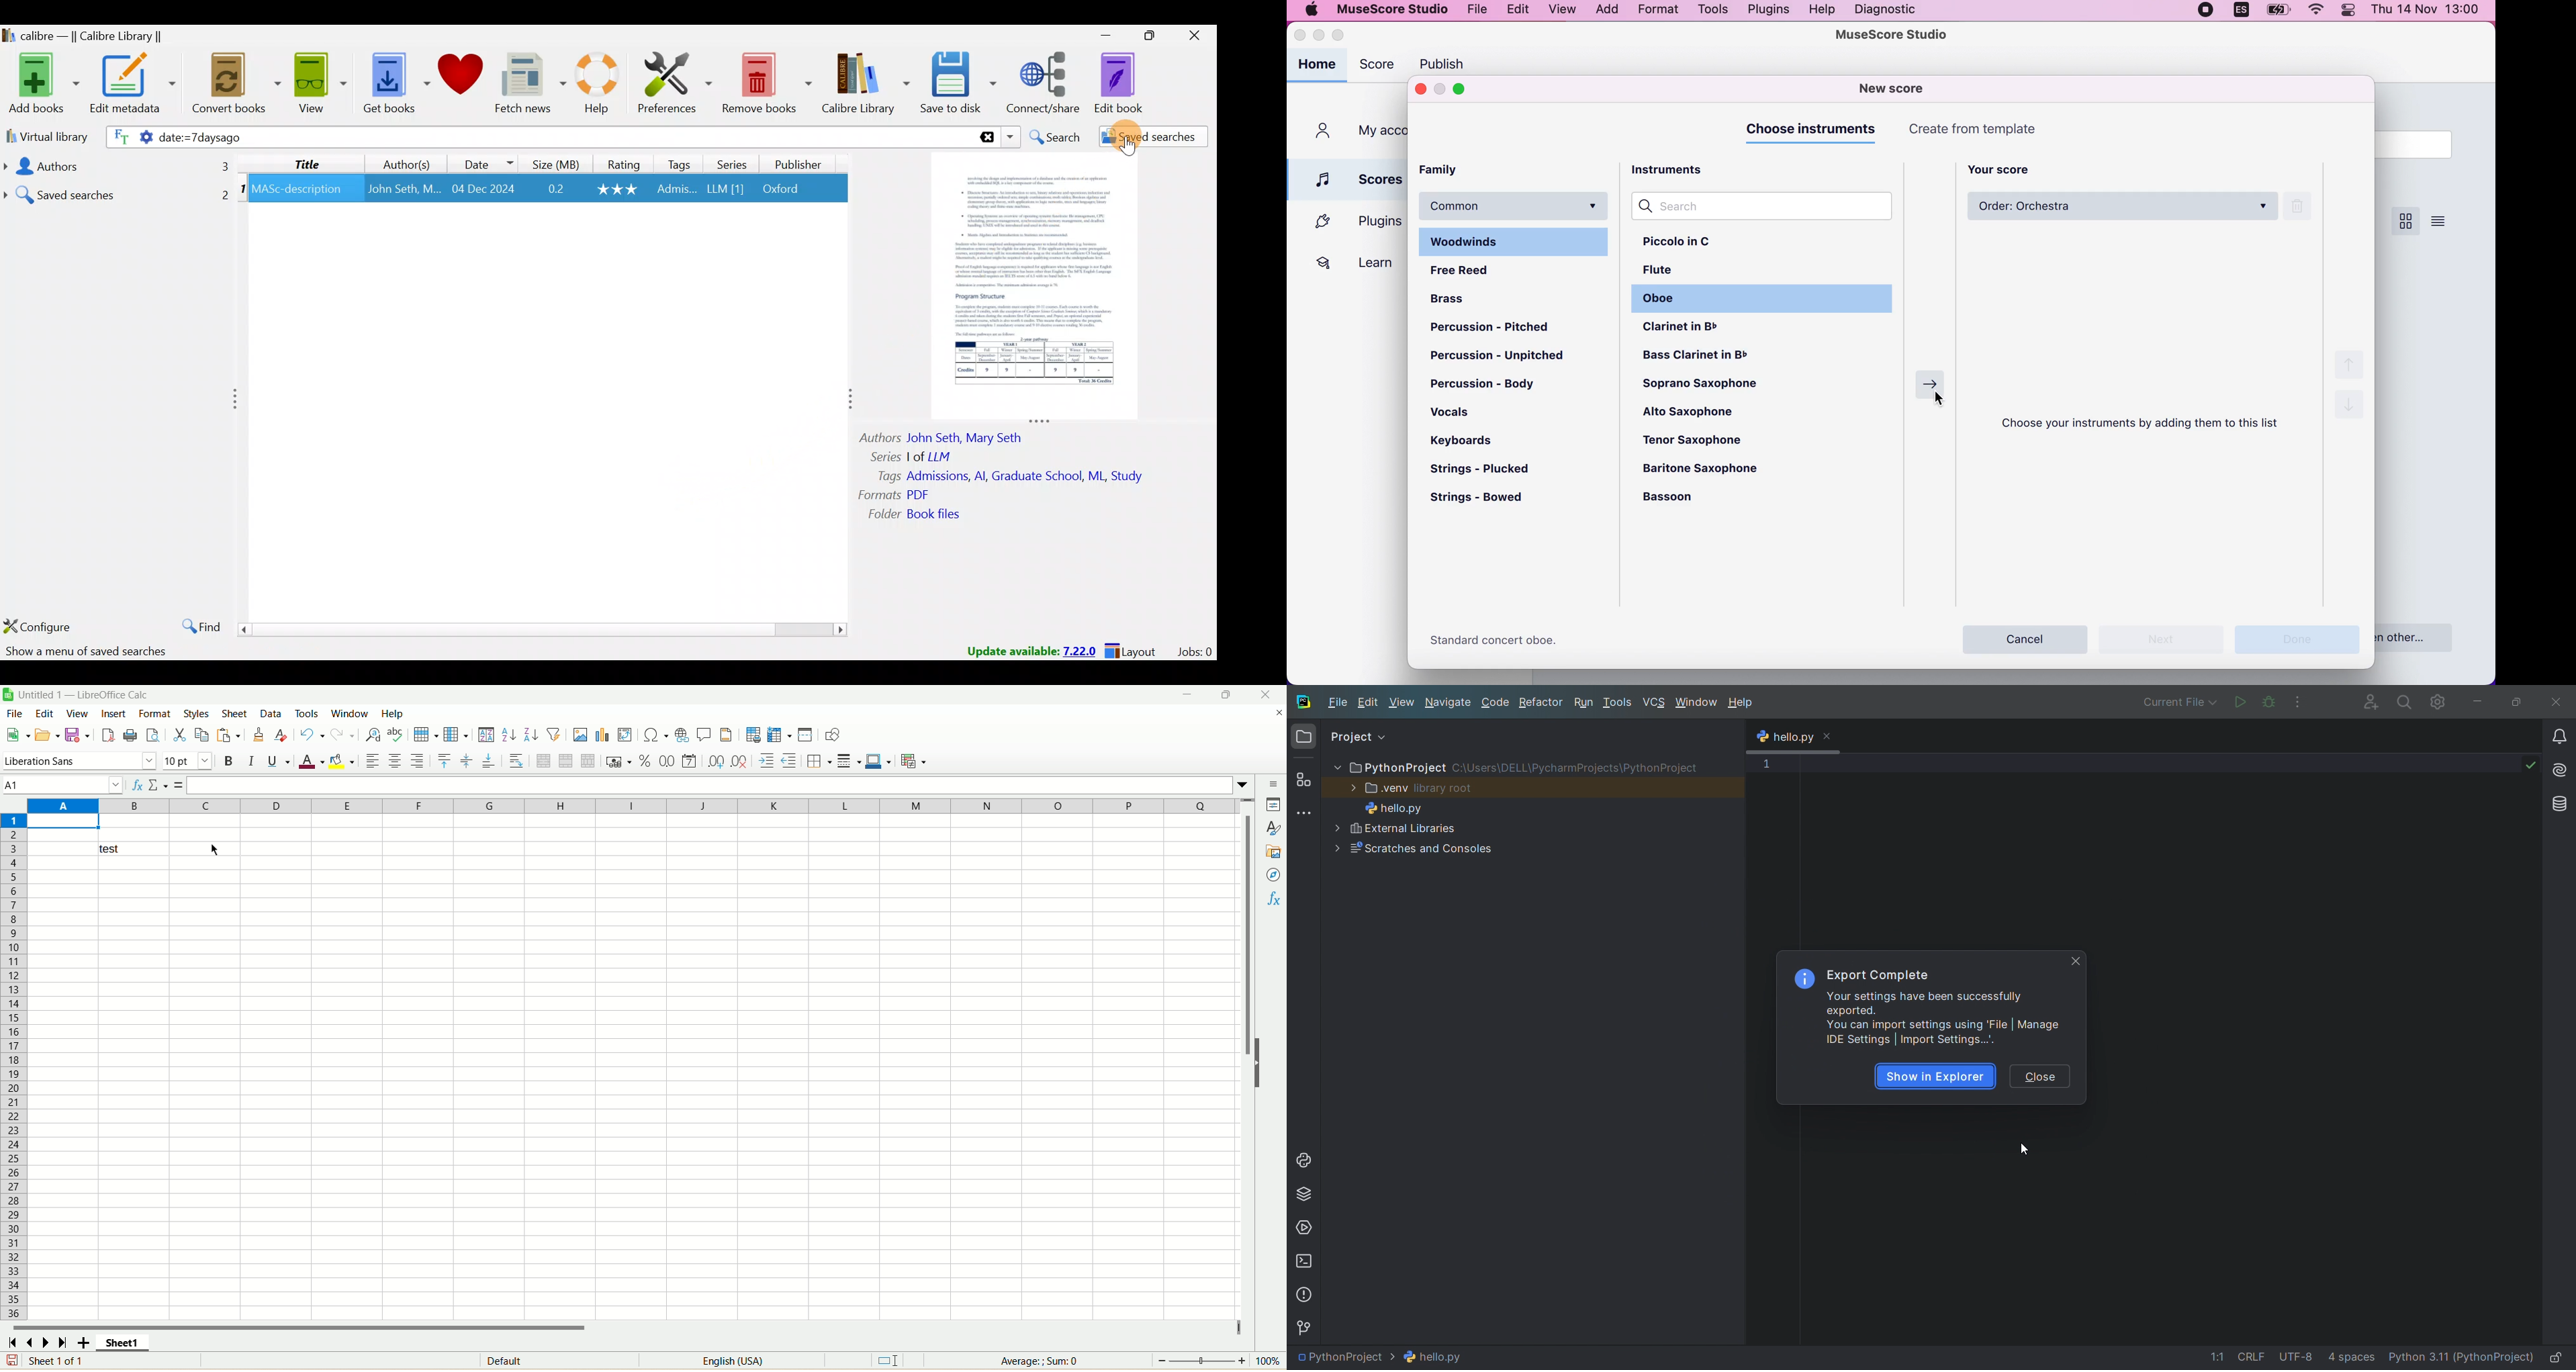  What do you see at coordinates (1655, 702) in the screenshot?
I see `vcs` at bounding box center [1655, 702].